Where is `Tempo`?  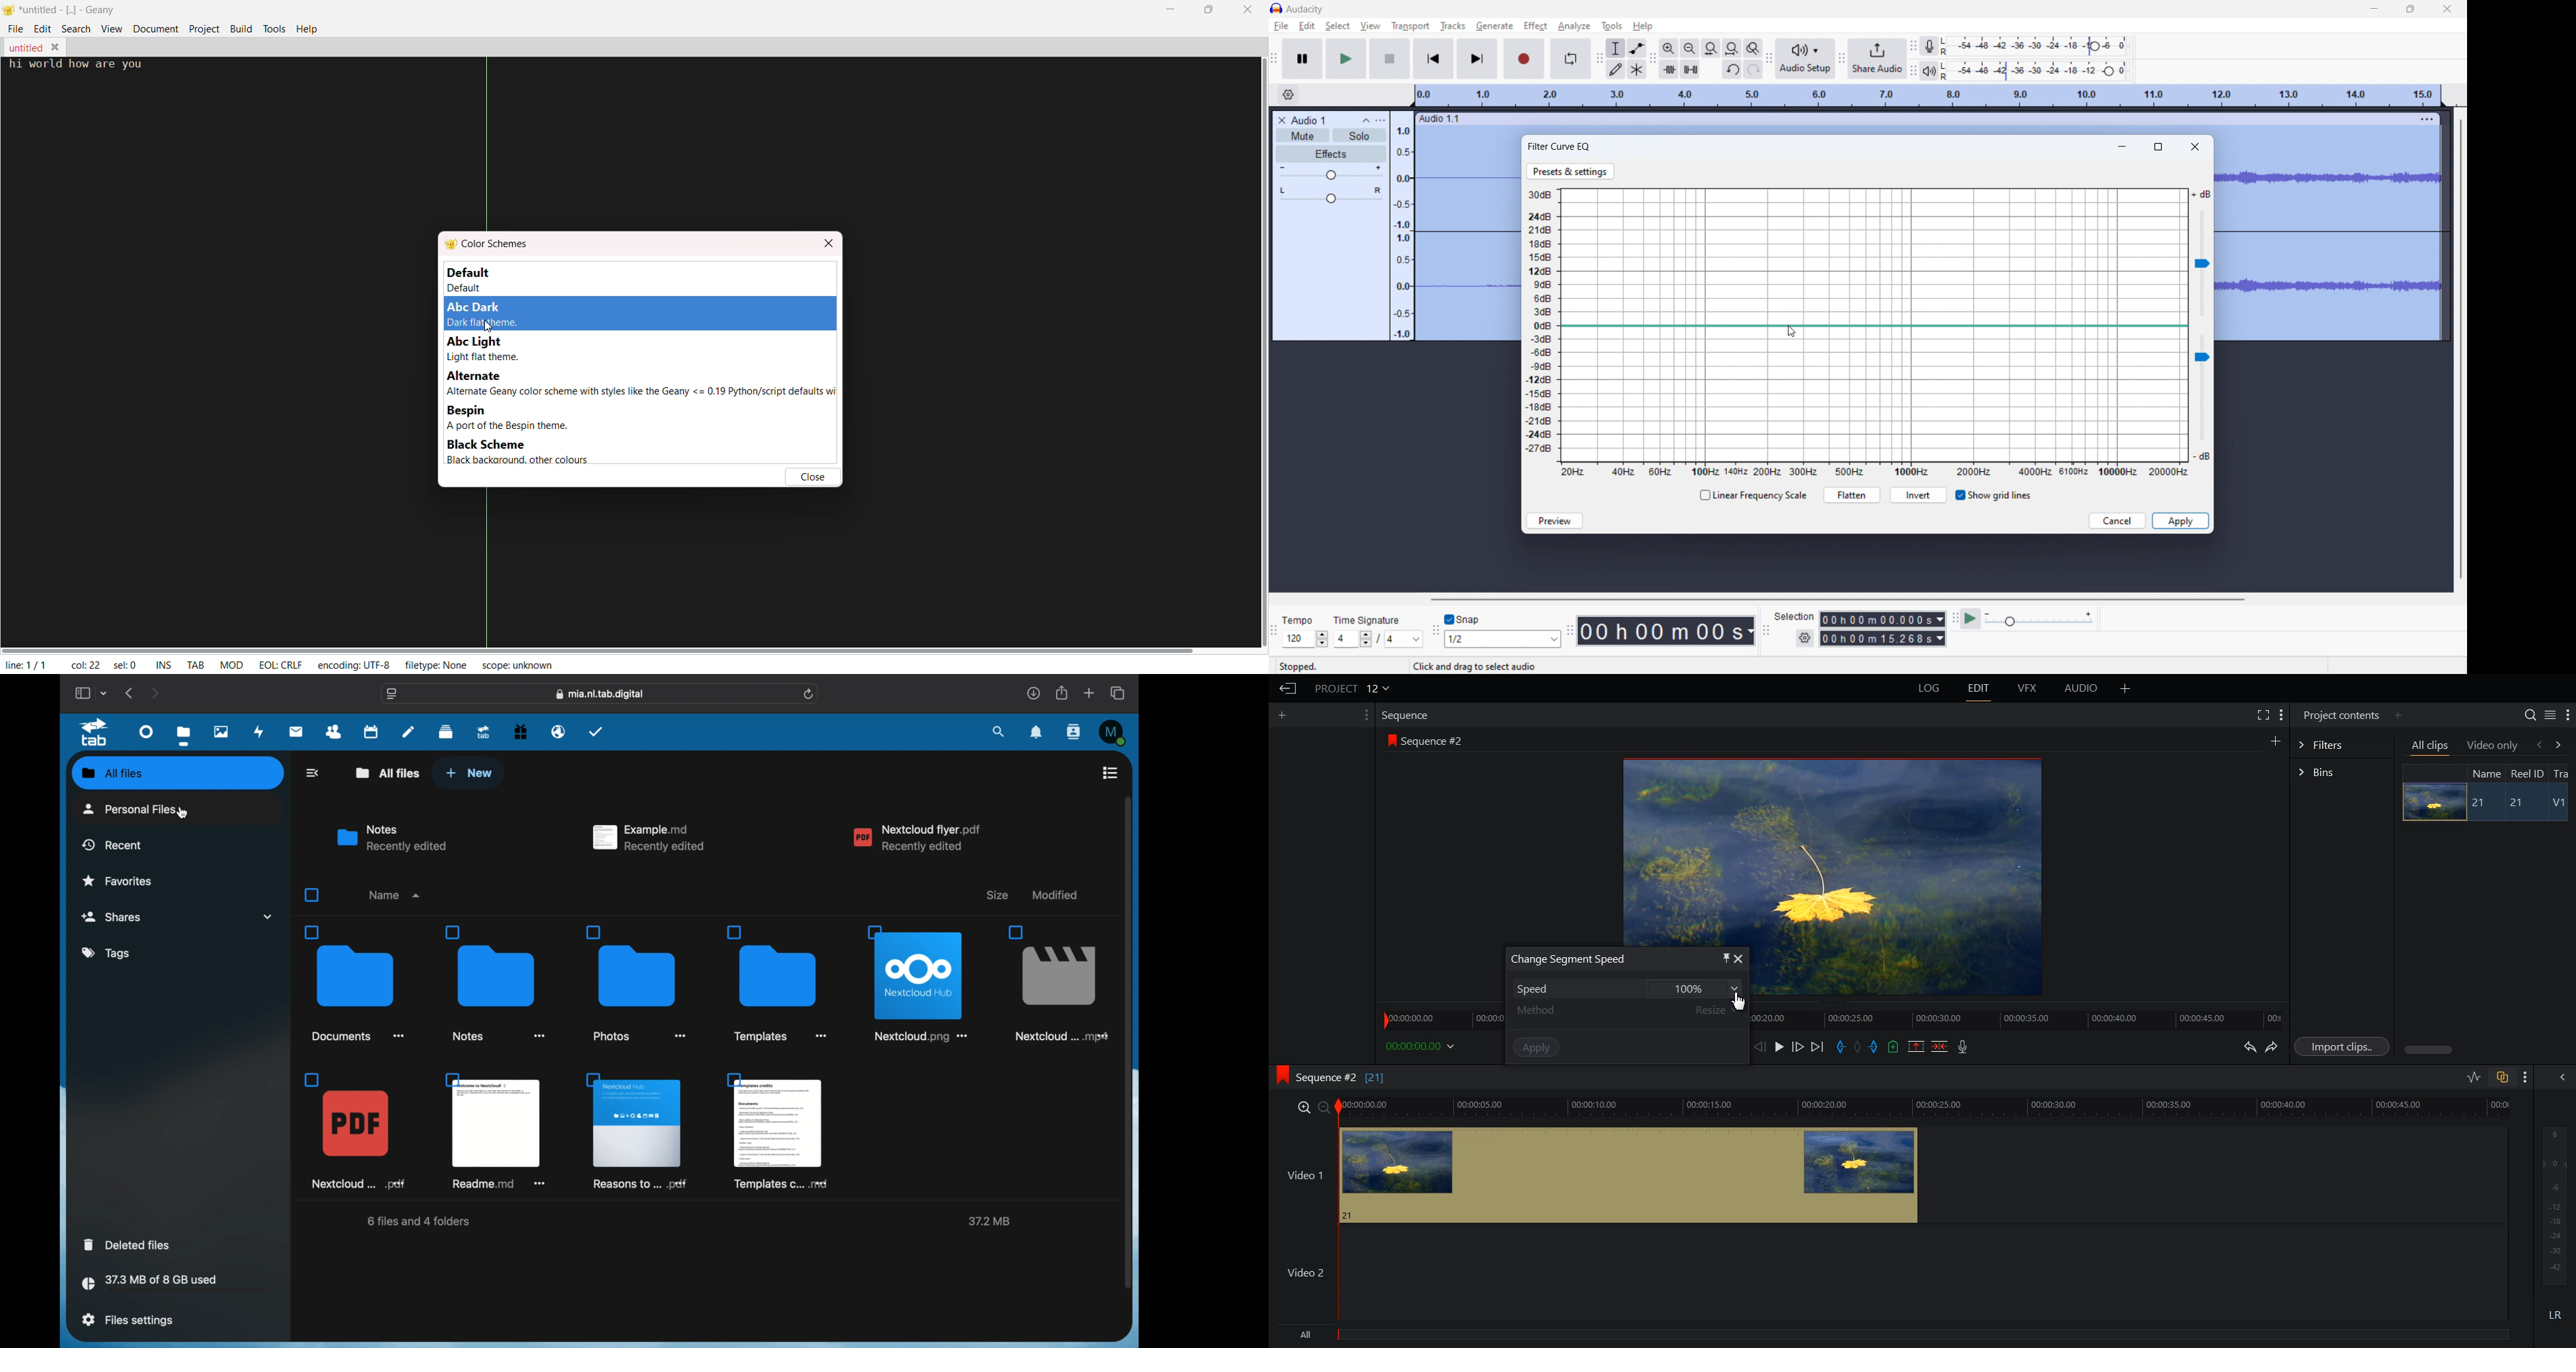 Tempo is located at coordinates (1305, 620).